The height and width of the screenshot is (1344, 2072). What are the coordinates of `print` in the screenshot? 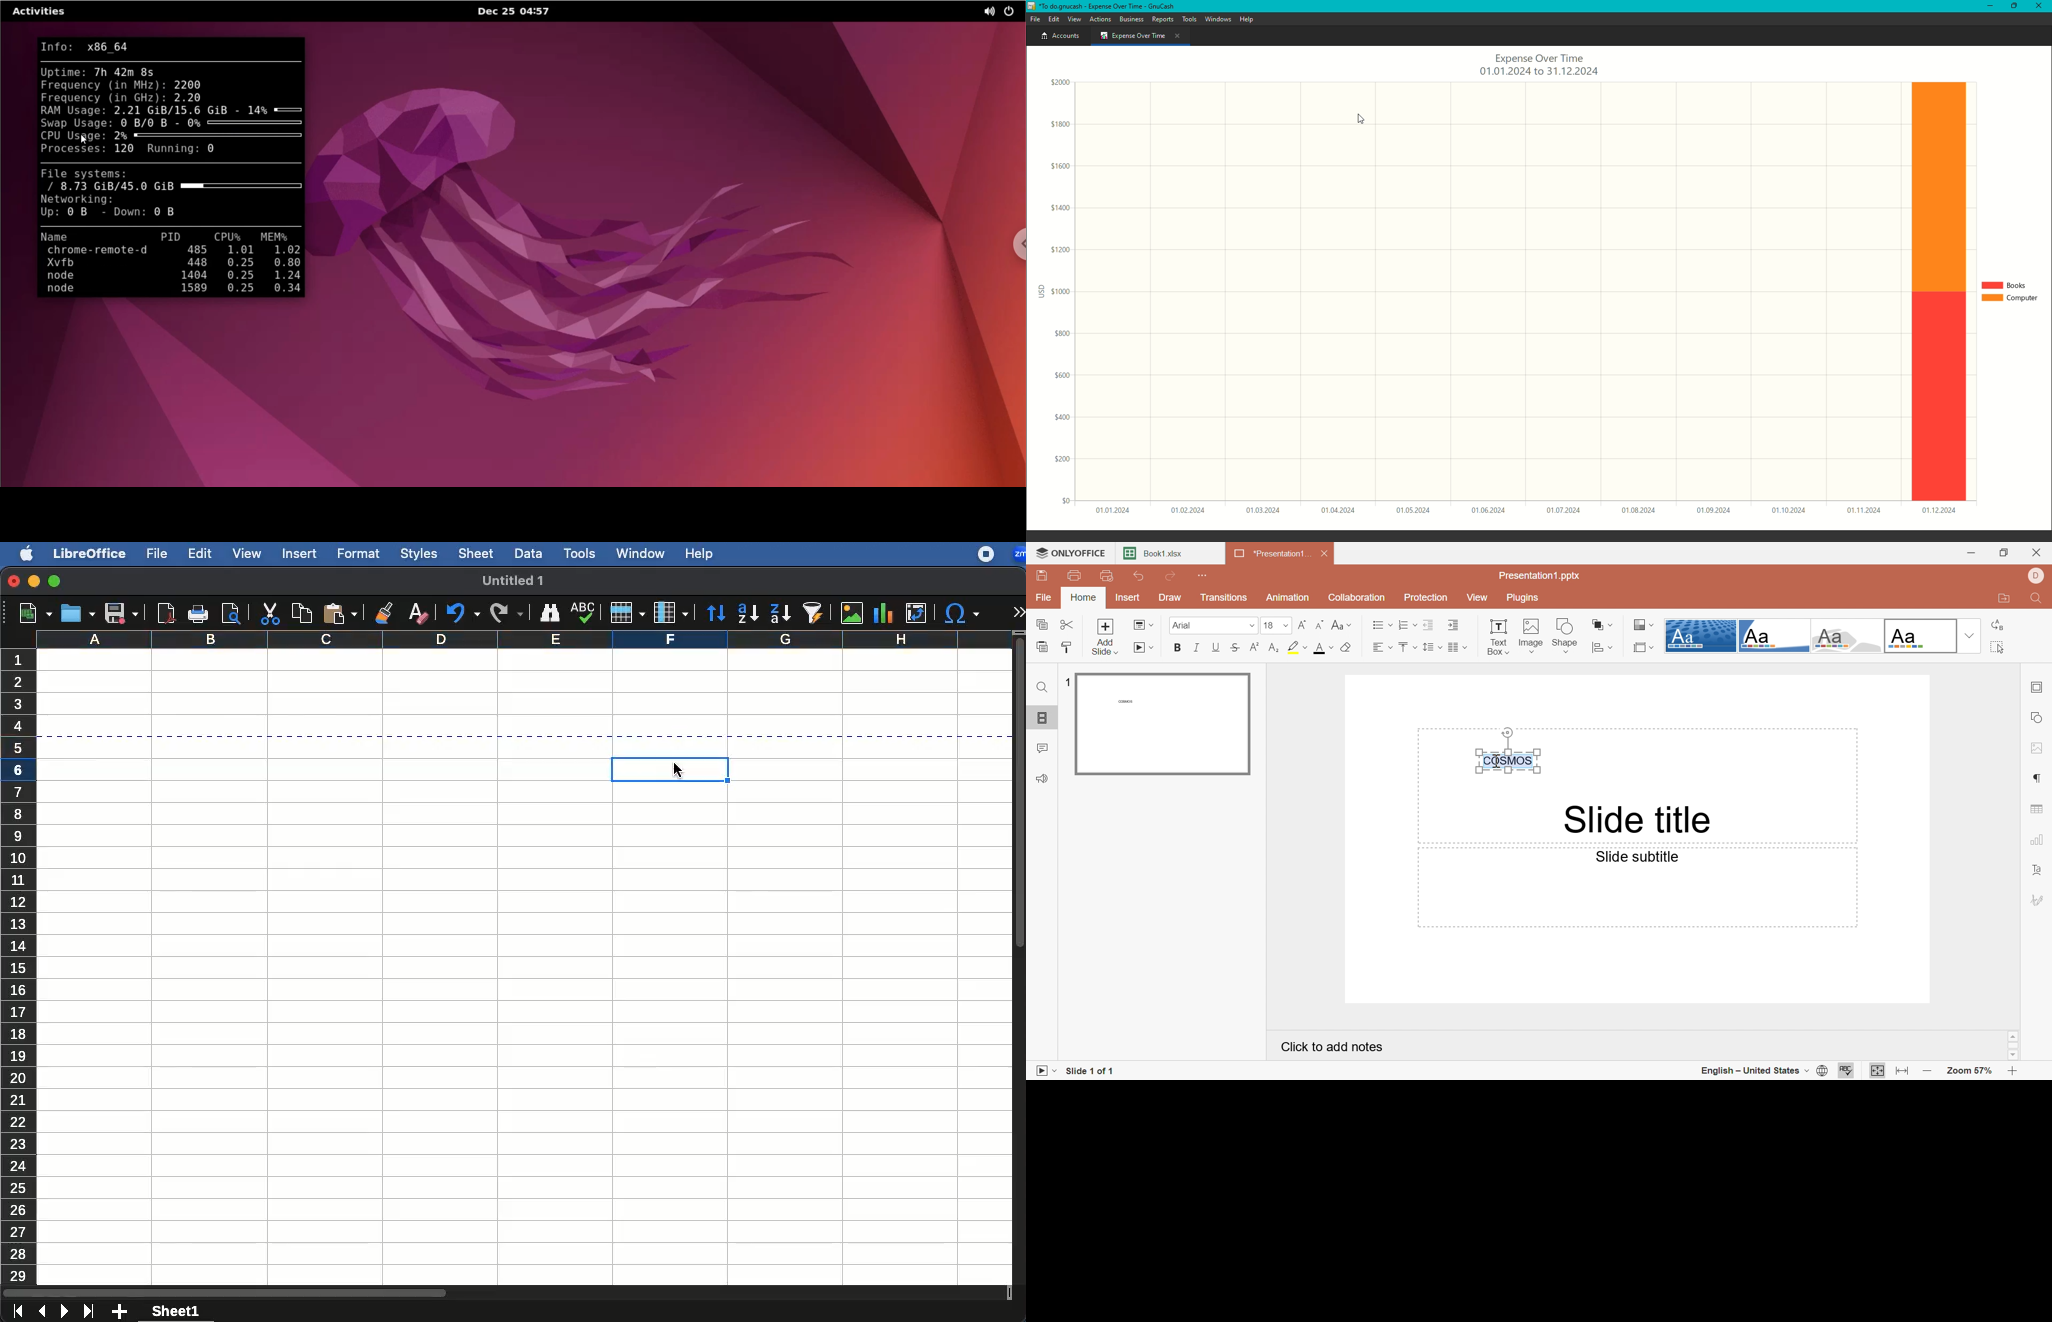 It's located at (199, 615).